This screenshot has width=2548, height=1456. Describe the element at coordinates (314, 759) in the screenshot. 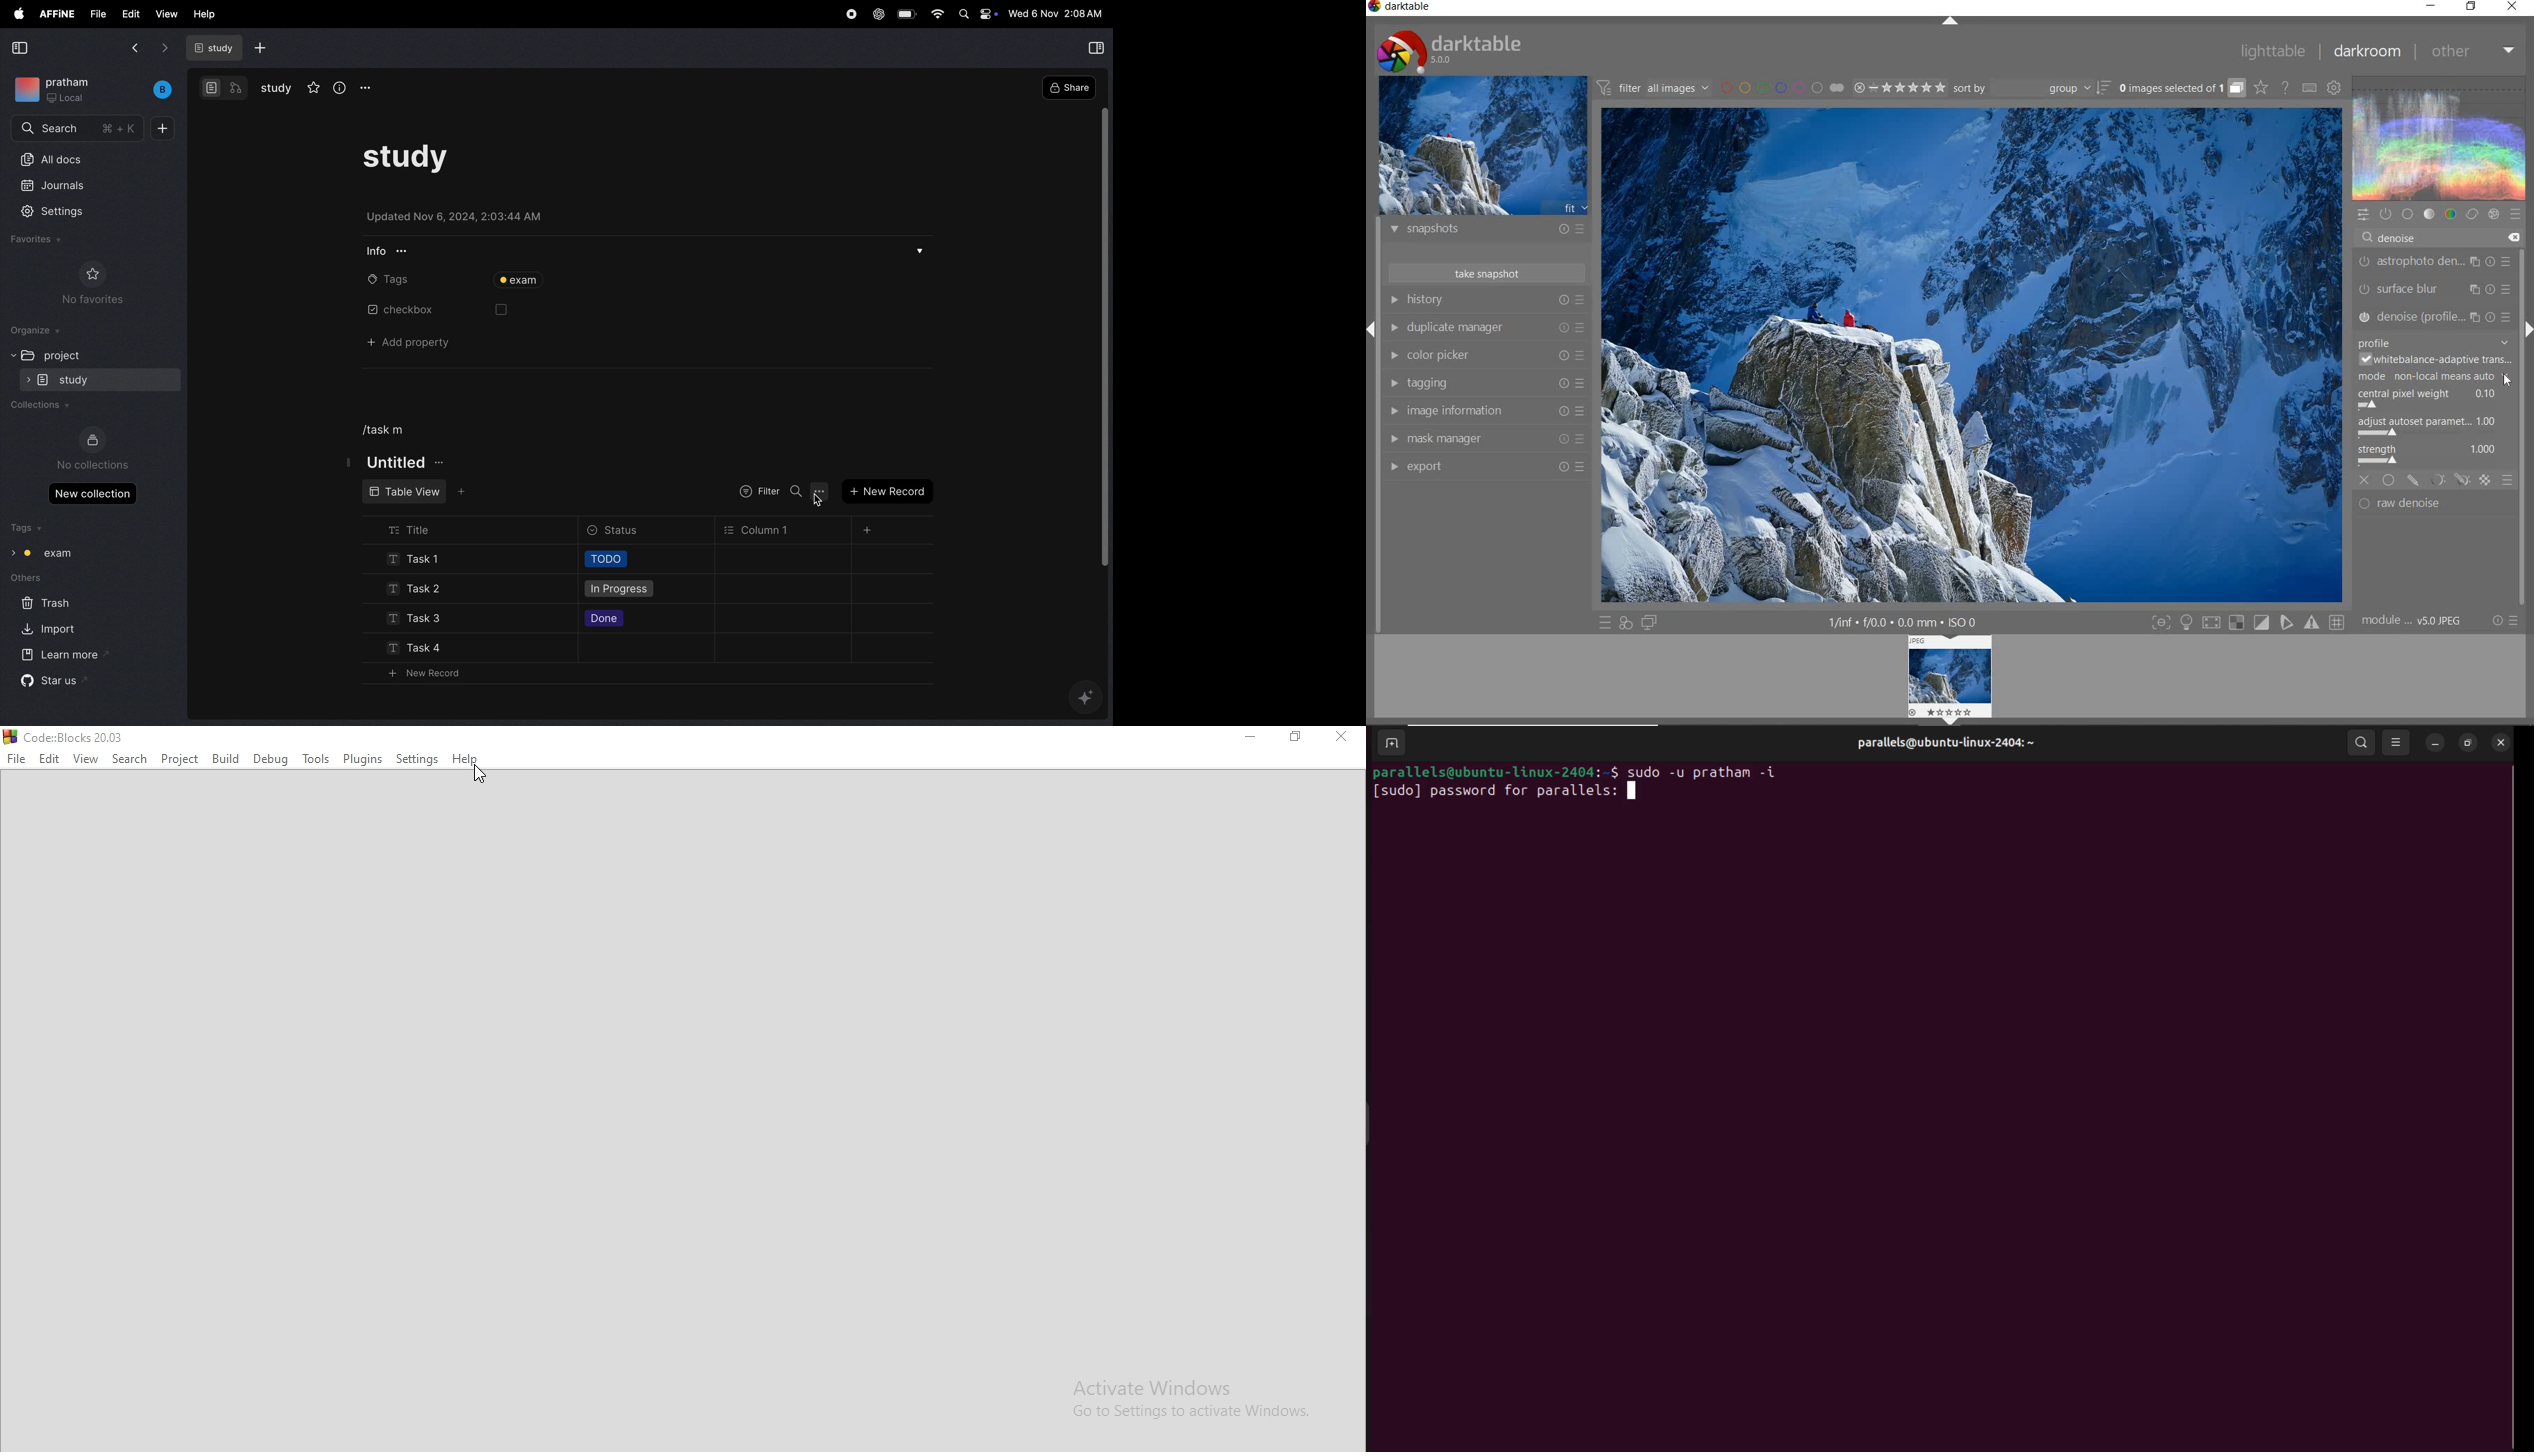

I see `Tools ` at that location.